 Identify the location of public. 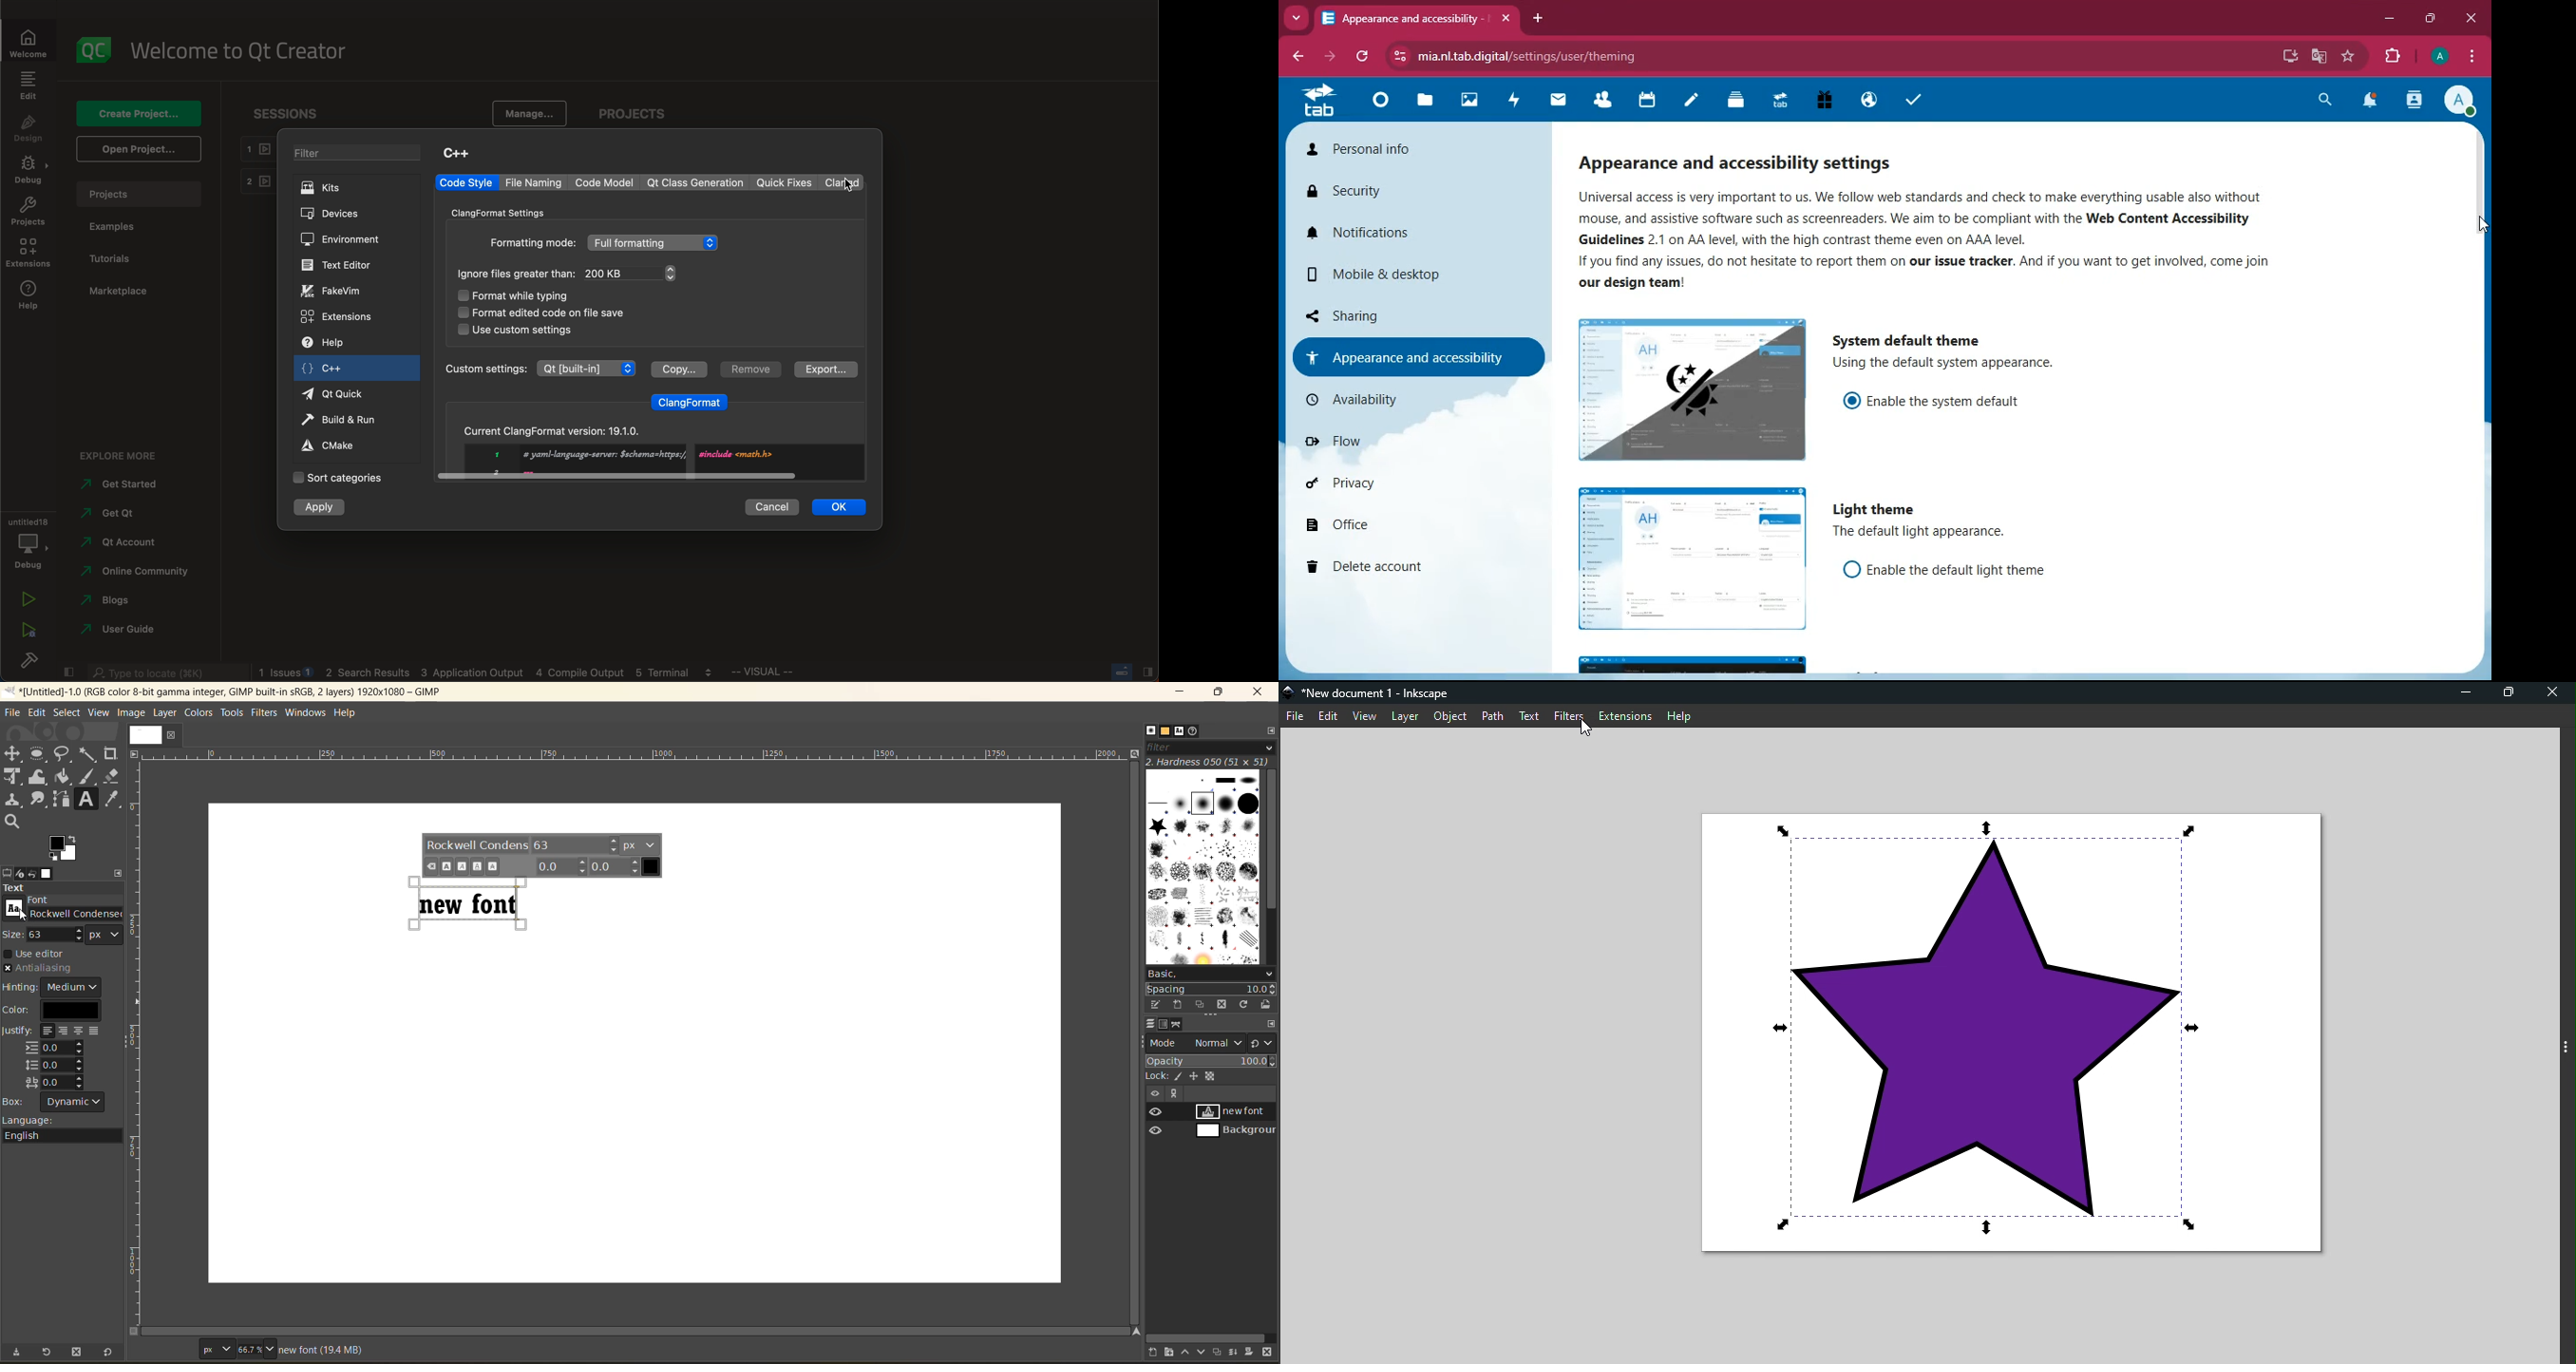
(1872, 101).